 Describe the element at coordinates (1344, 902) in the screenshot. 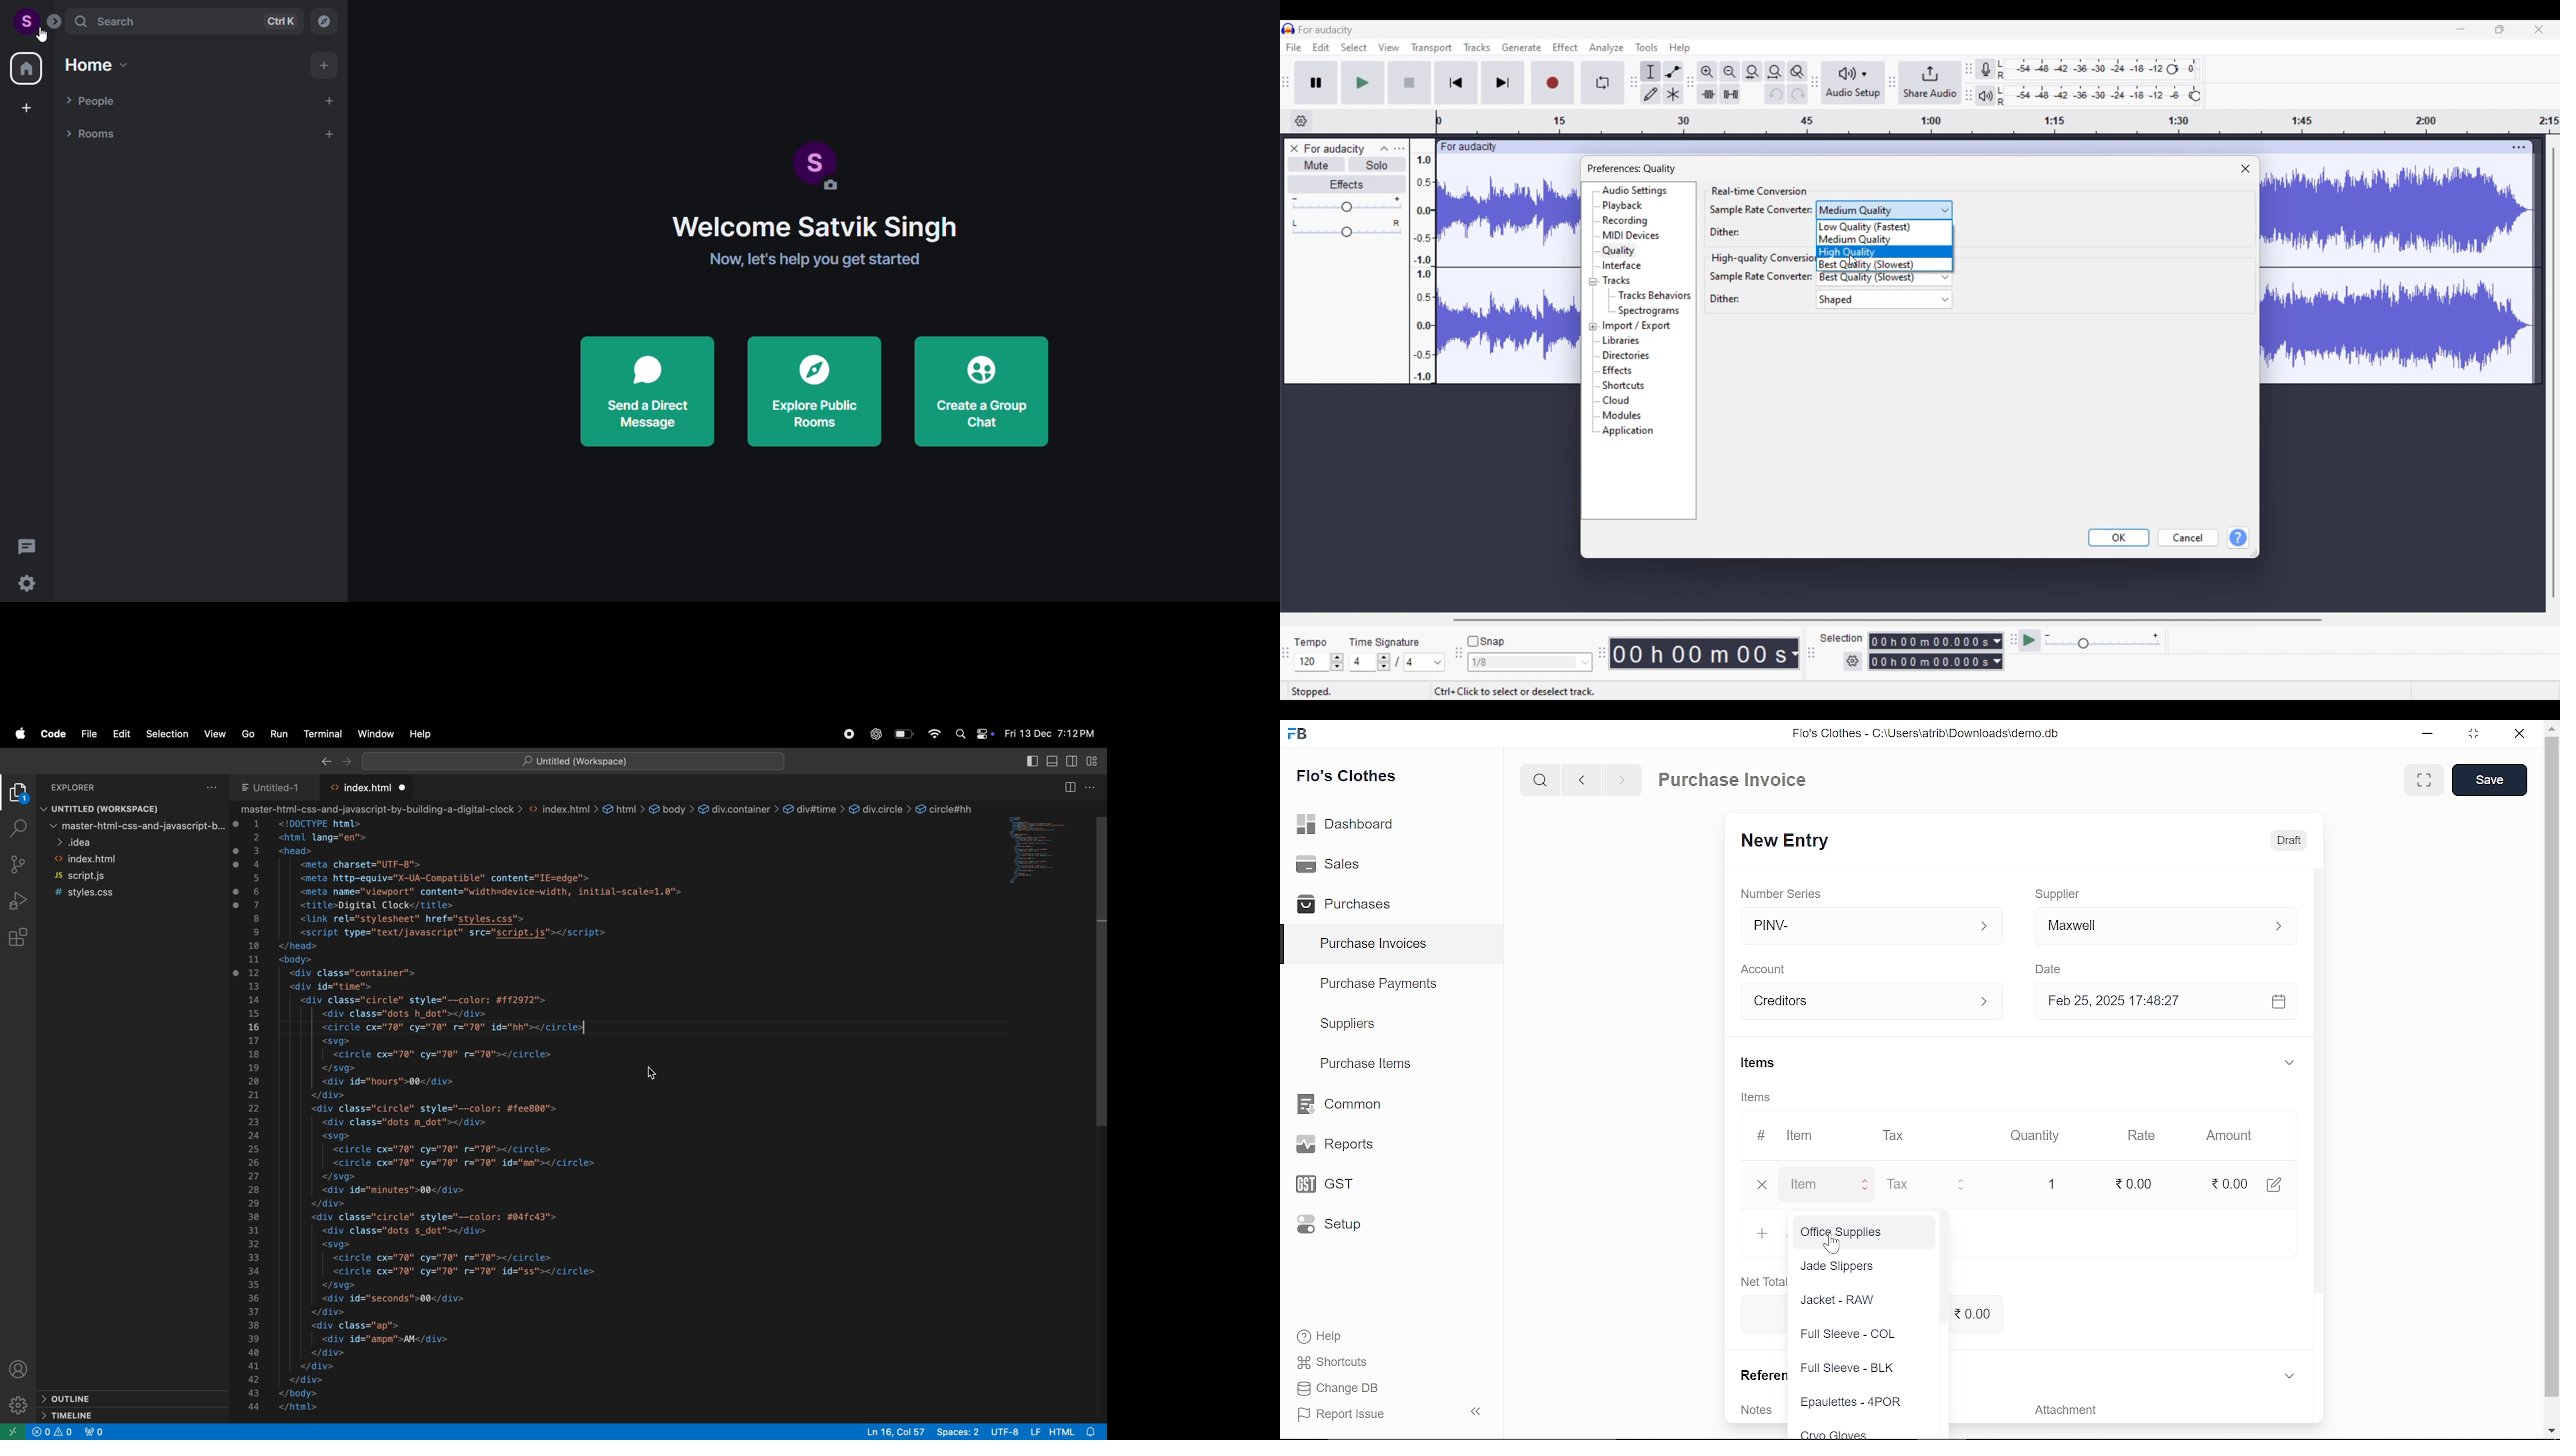

I see `Purchases` at that location.